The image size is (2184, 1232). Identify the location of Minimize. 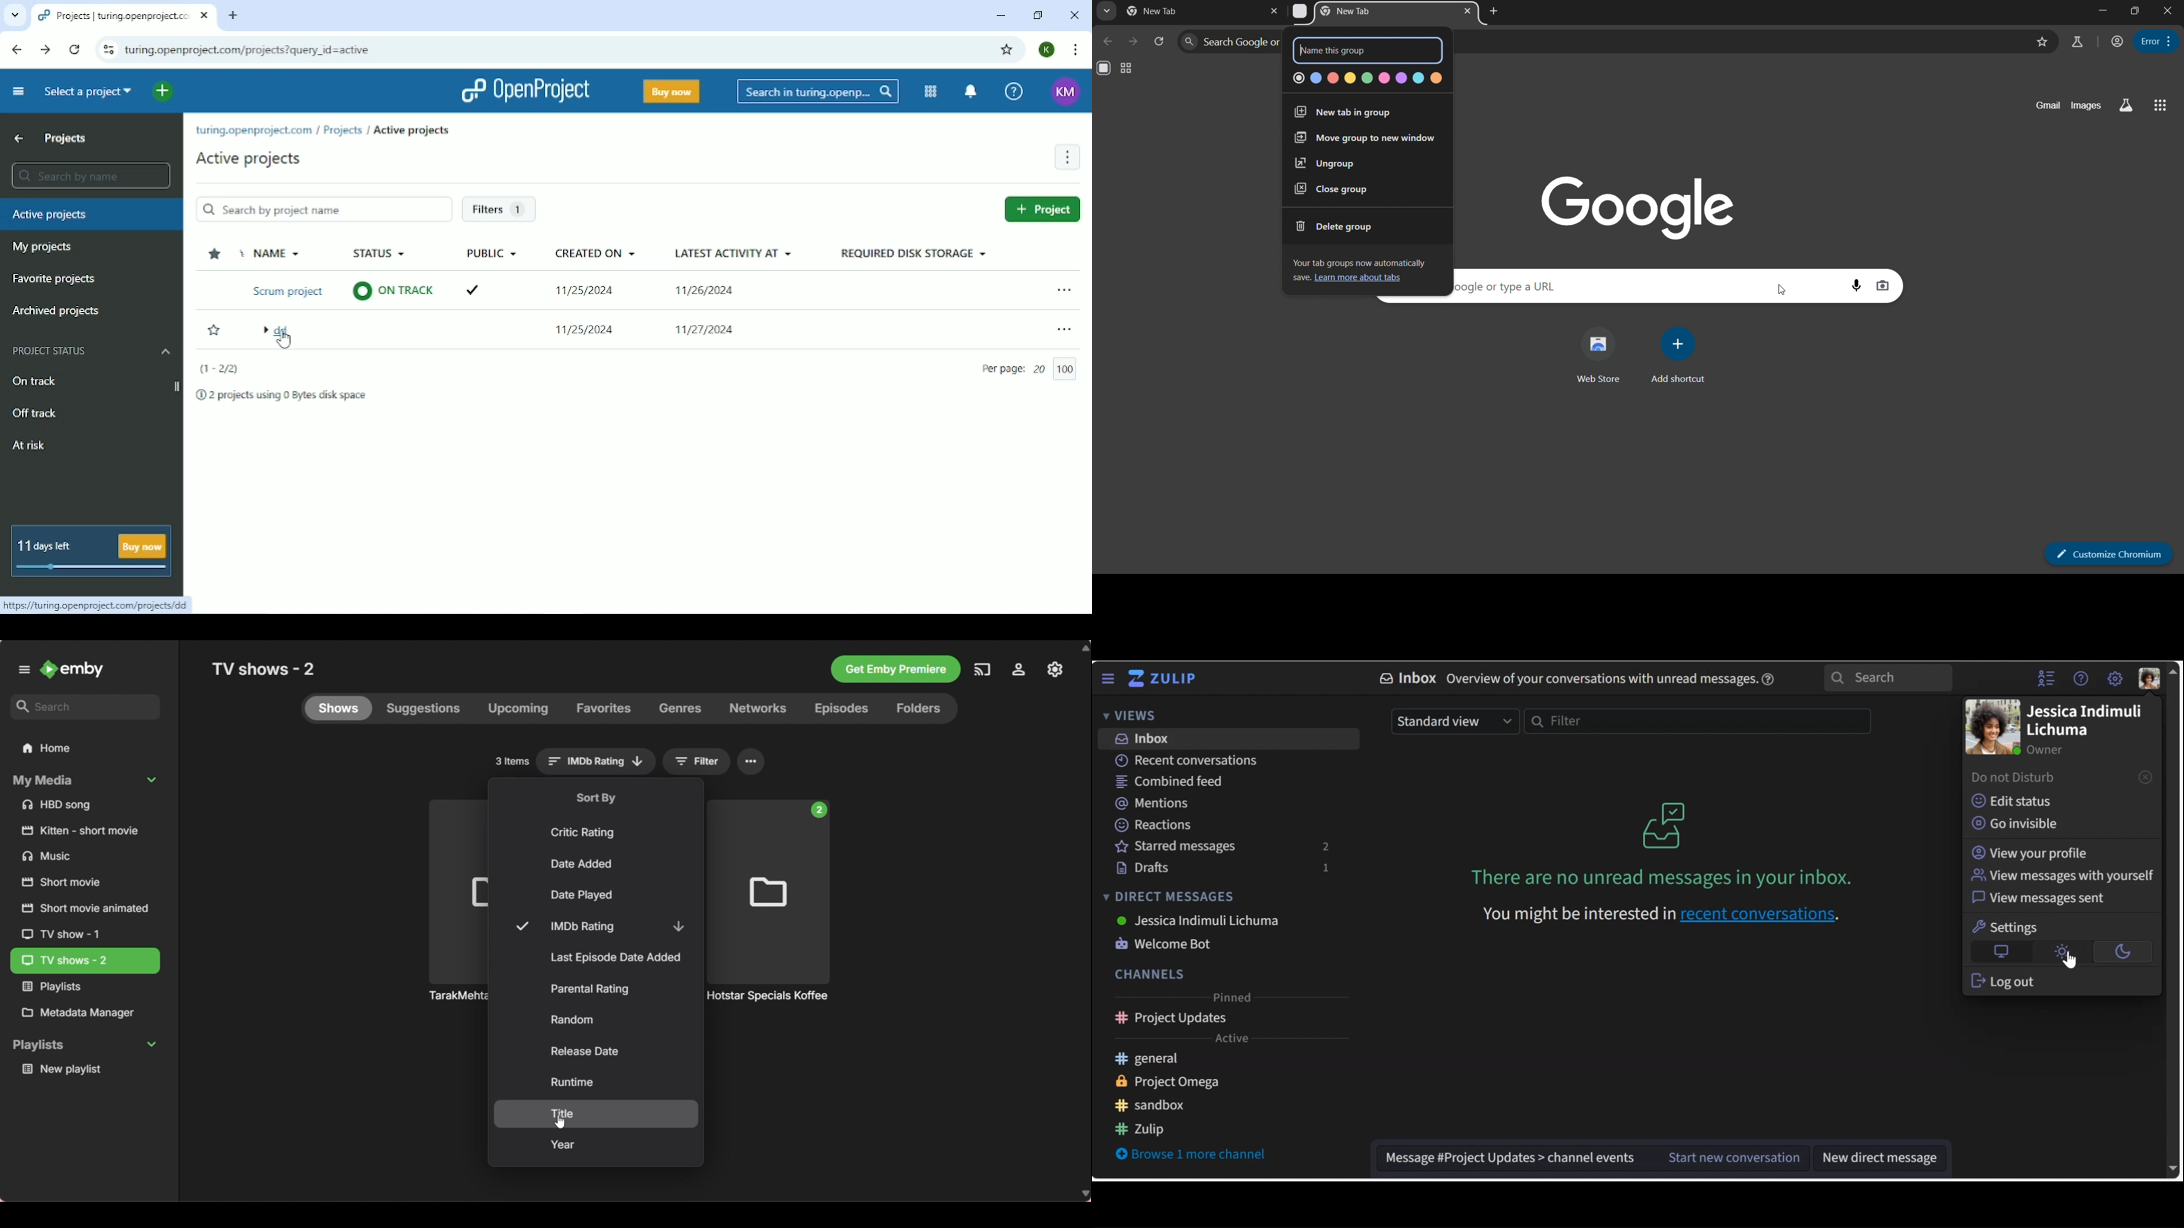
(999, 17).